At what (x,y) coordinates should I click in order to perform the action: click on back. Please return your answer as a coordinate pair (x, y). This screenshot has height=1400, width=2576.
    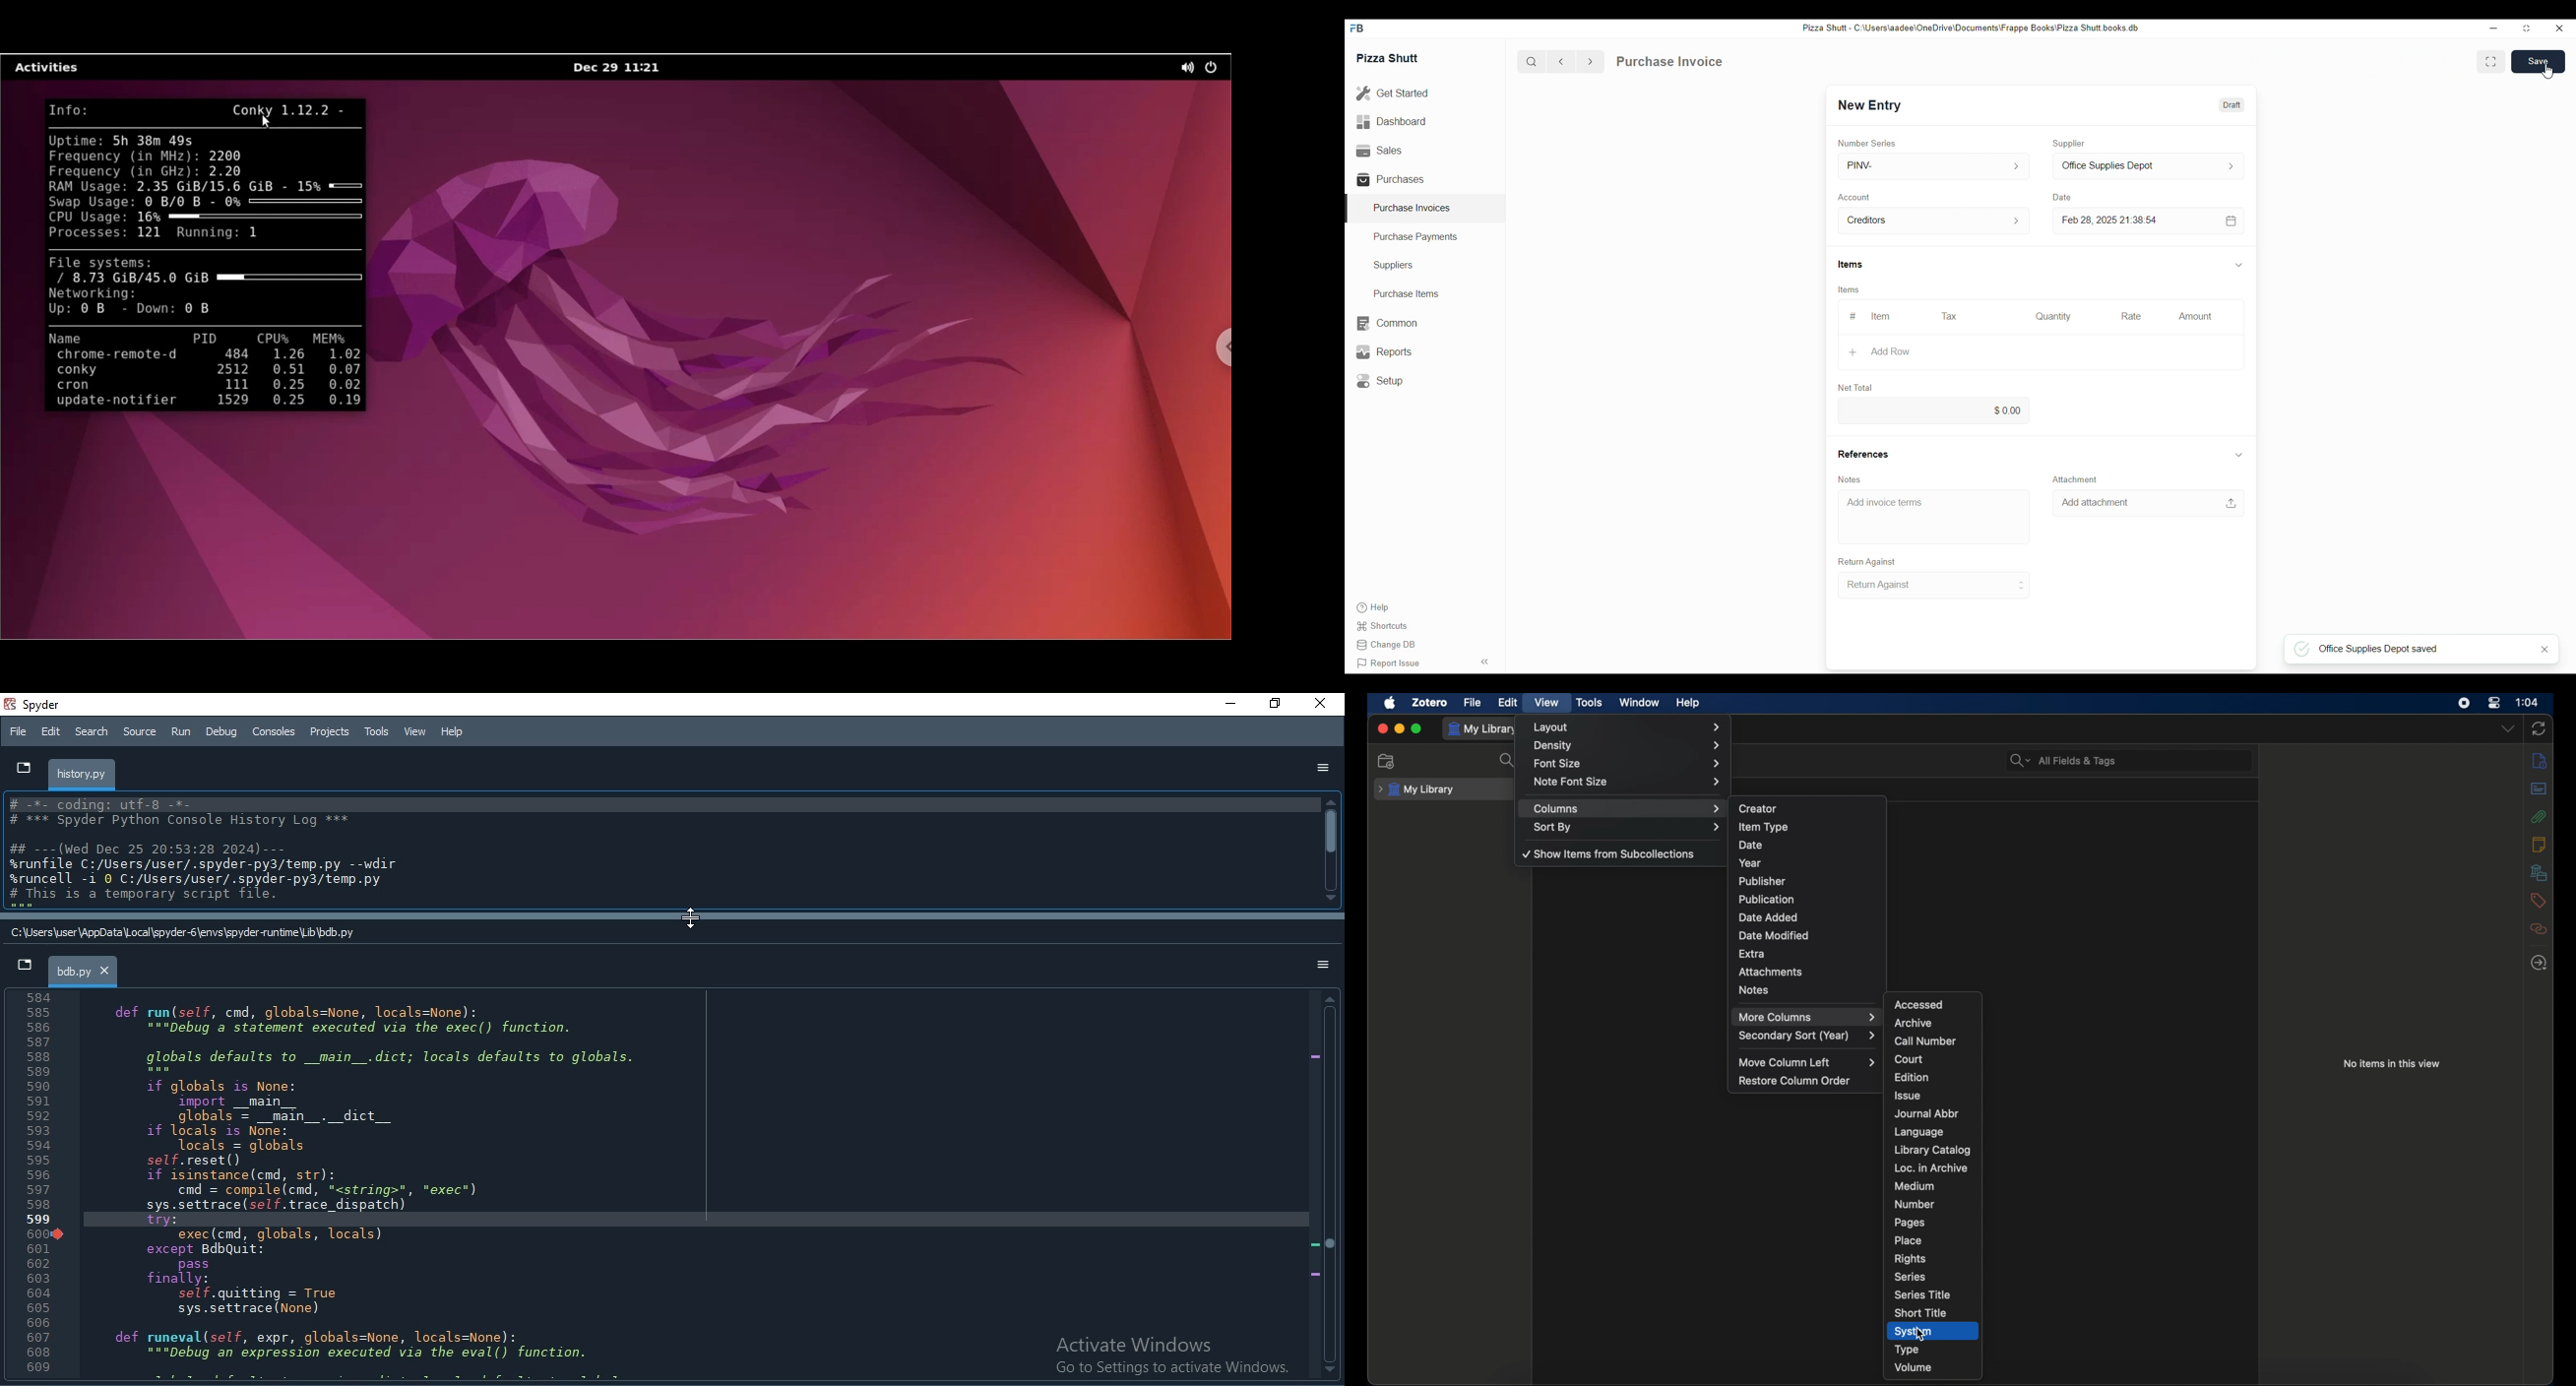
    Looking at the image, I should click on (1564, 62).